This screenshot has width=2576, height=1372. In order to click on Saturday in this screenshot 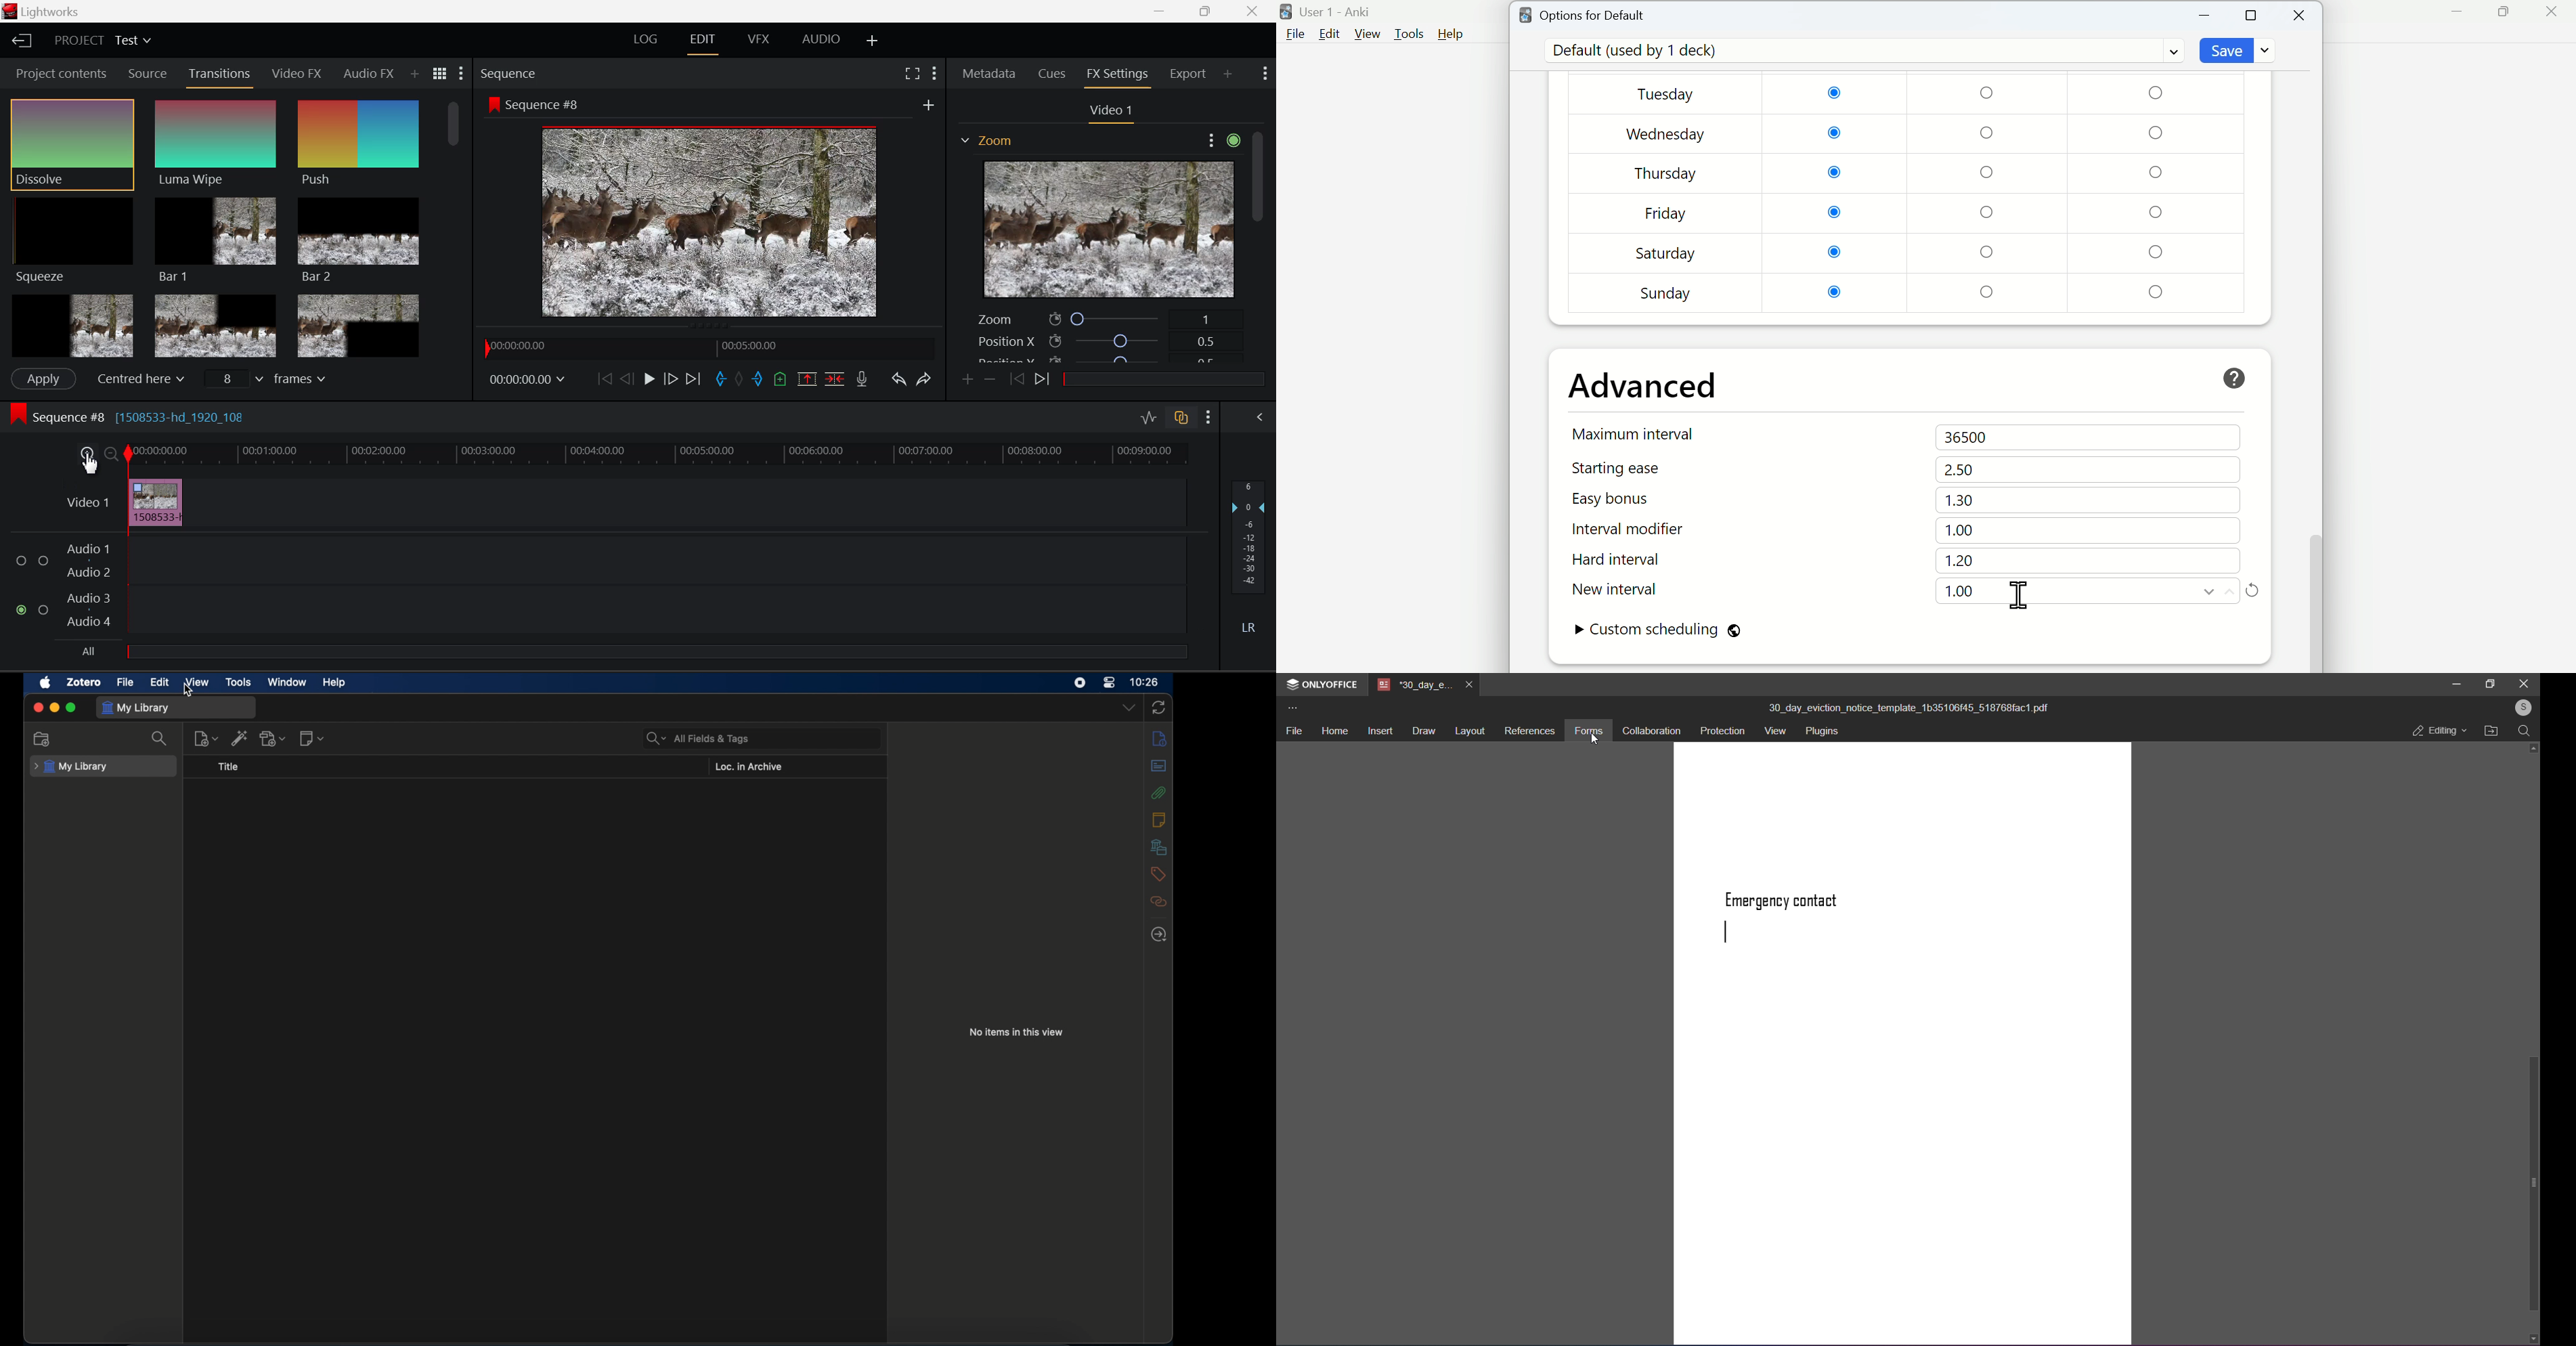, I will do `click(1666, 253)`.